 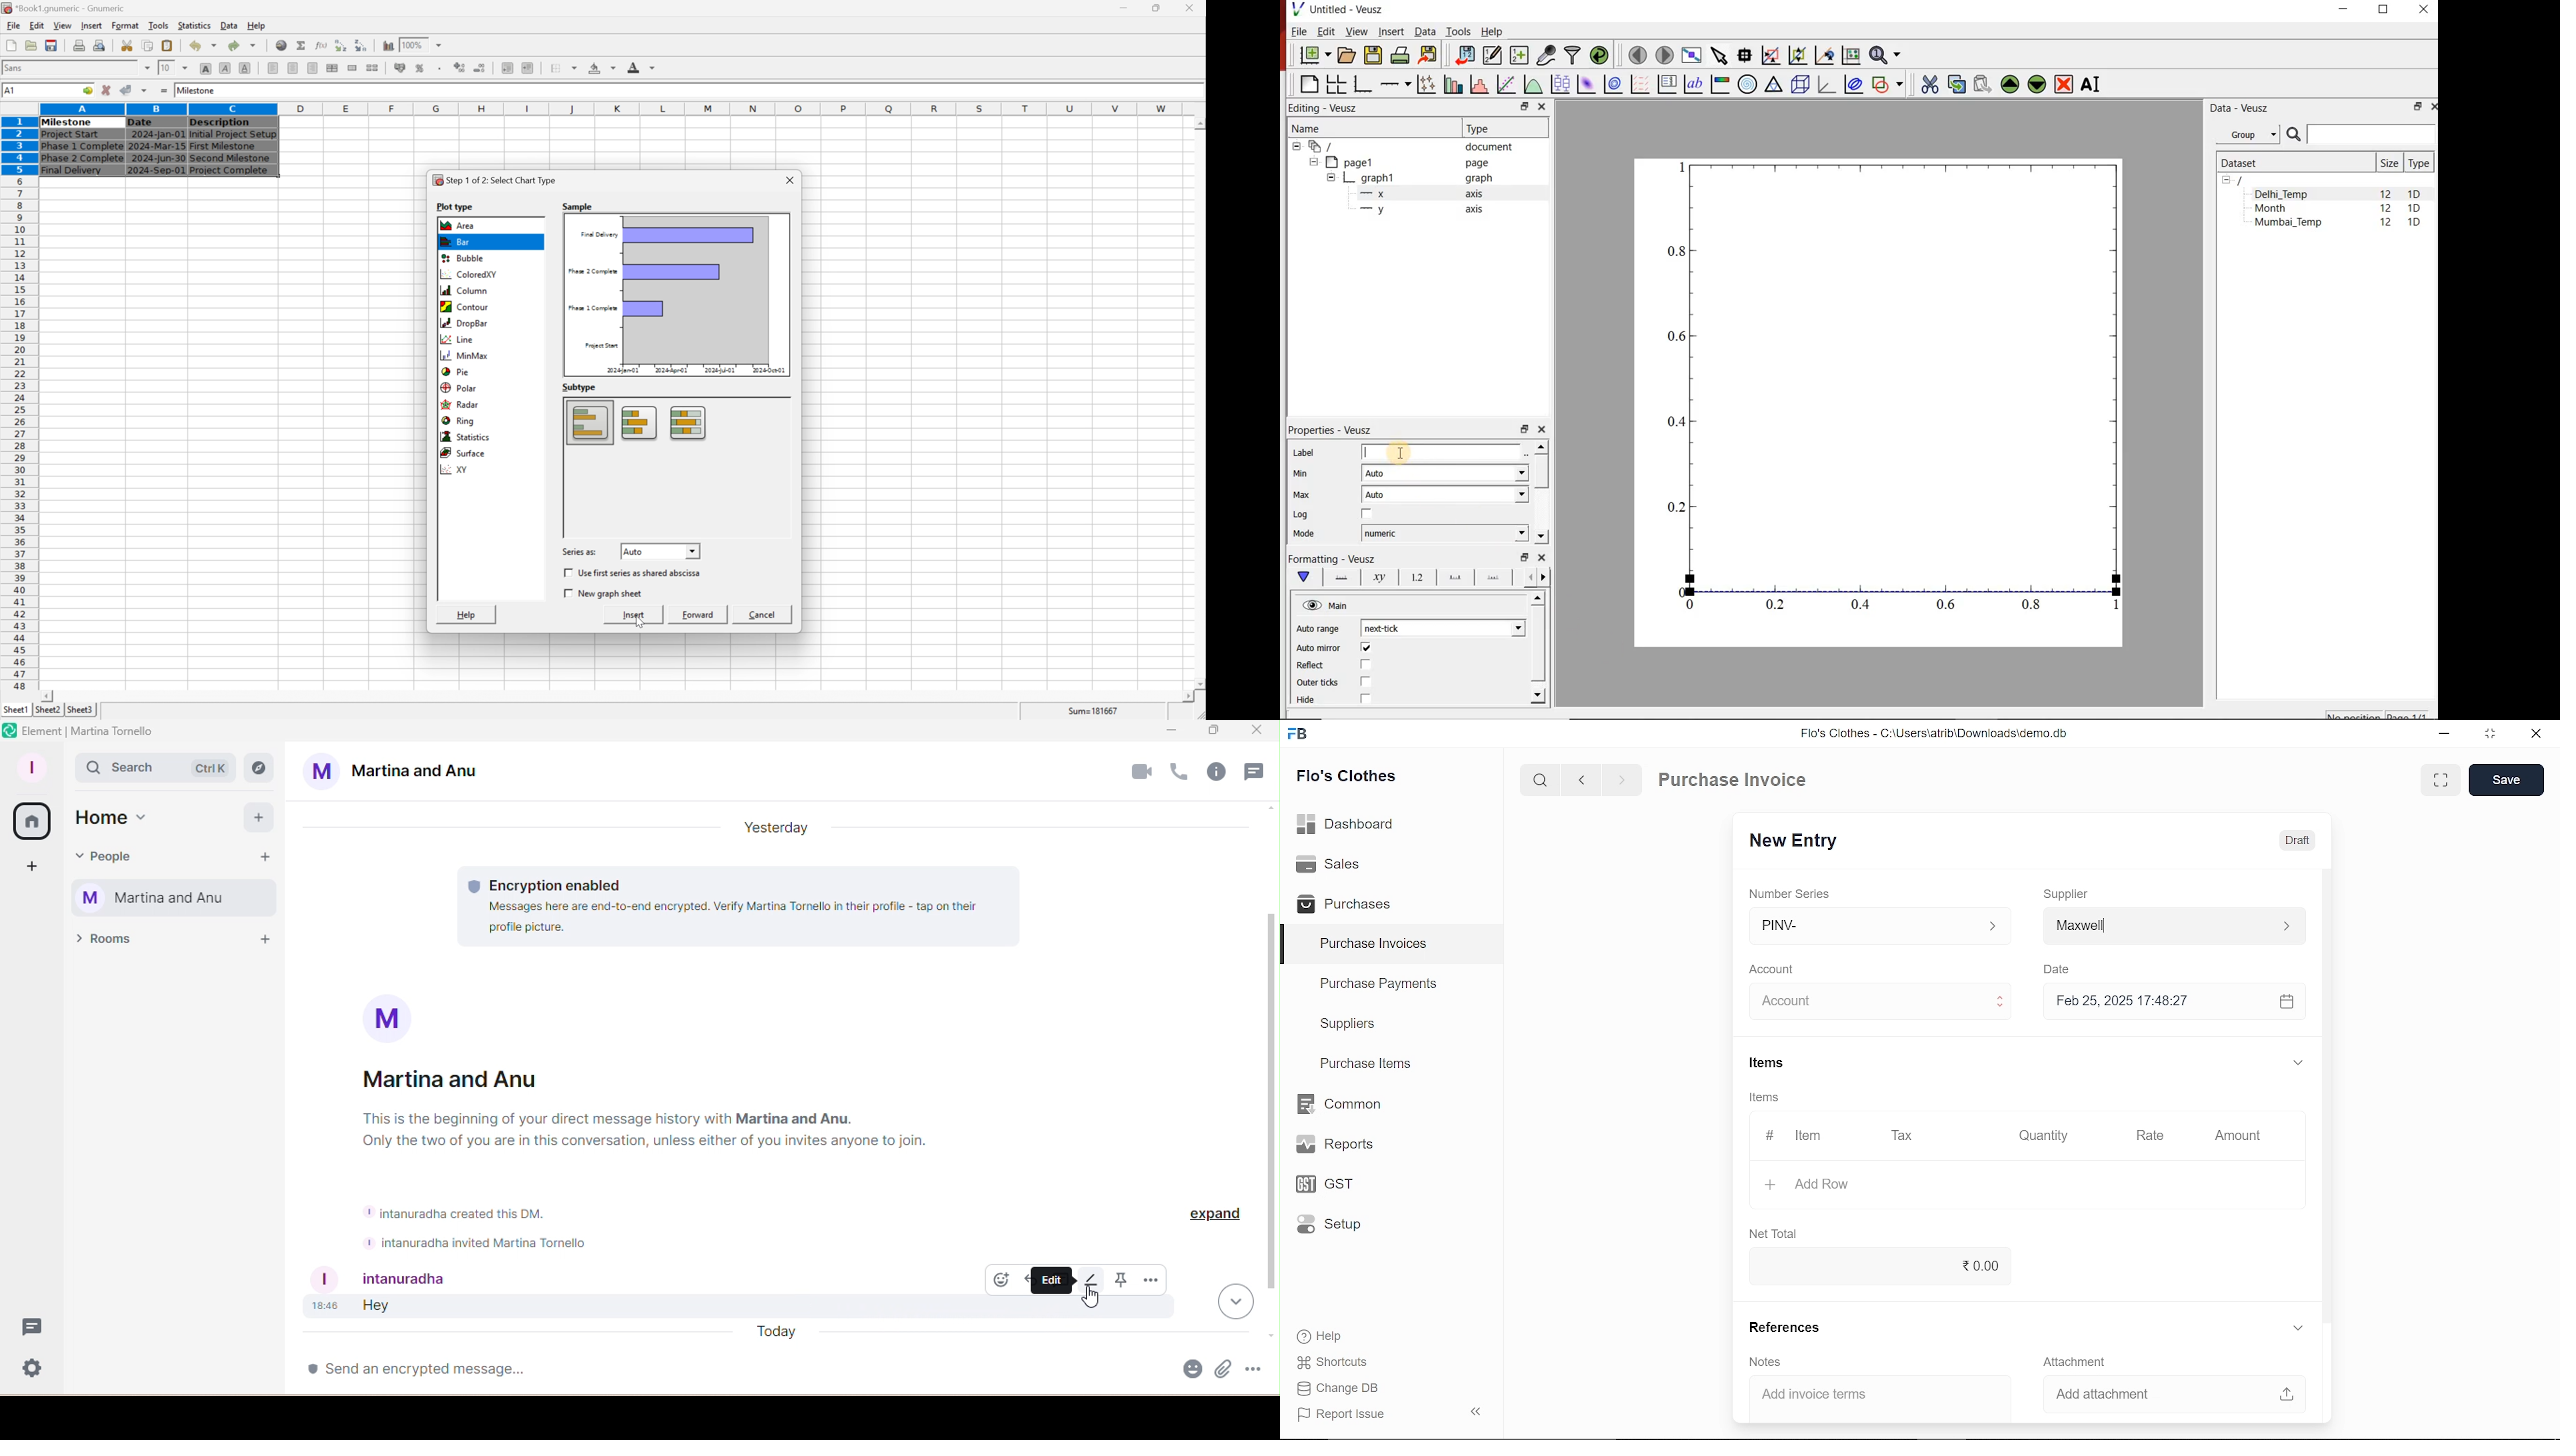 I want to click on restore down, so click(x=2494, y=735).